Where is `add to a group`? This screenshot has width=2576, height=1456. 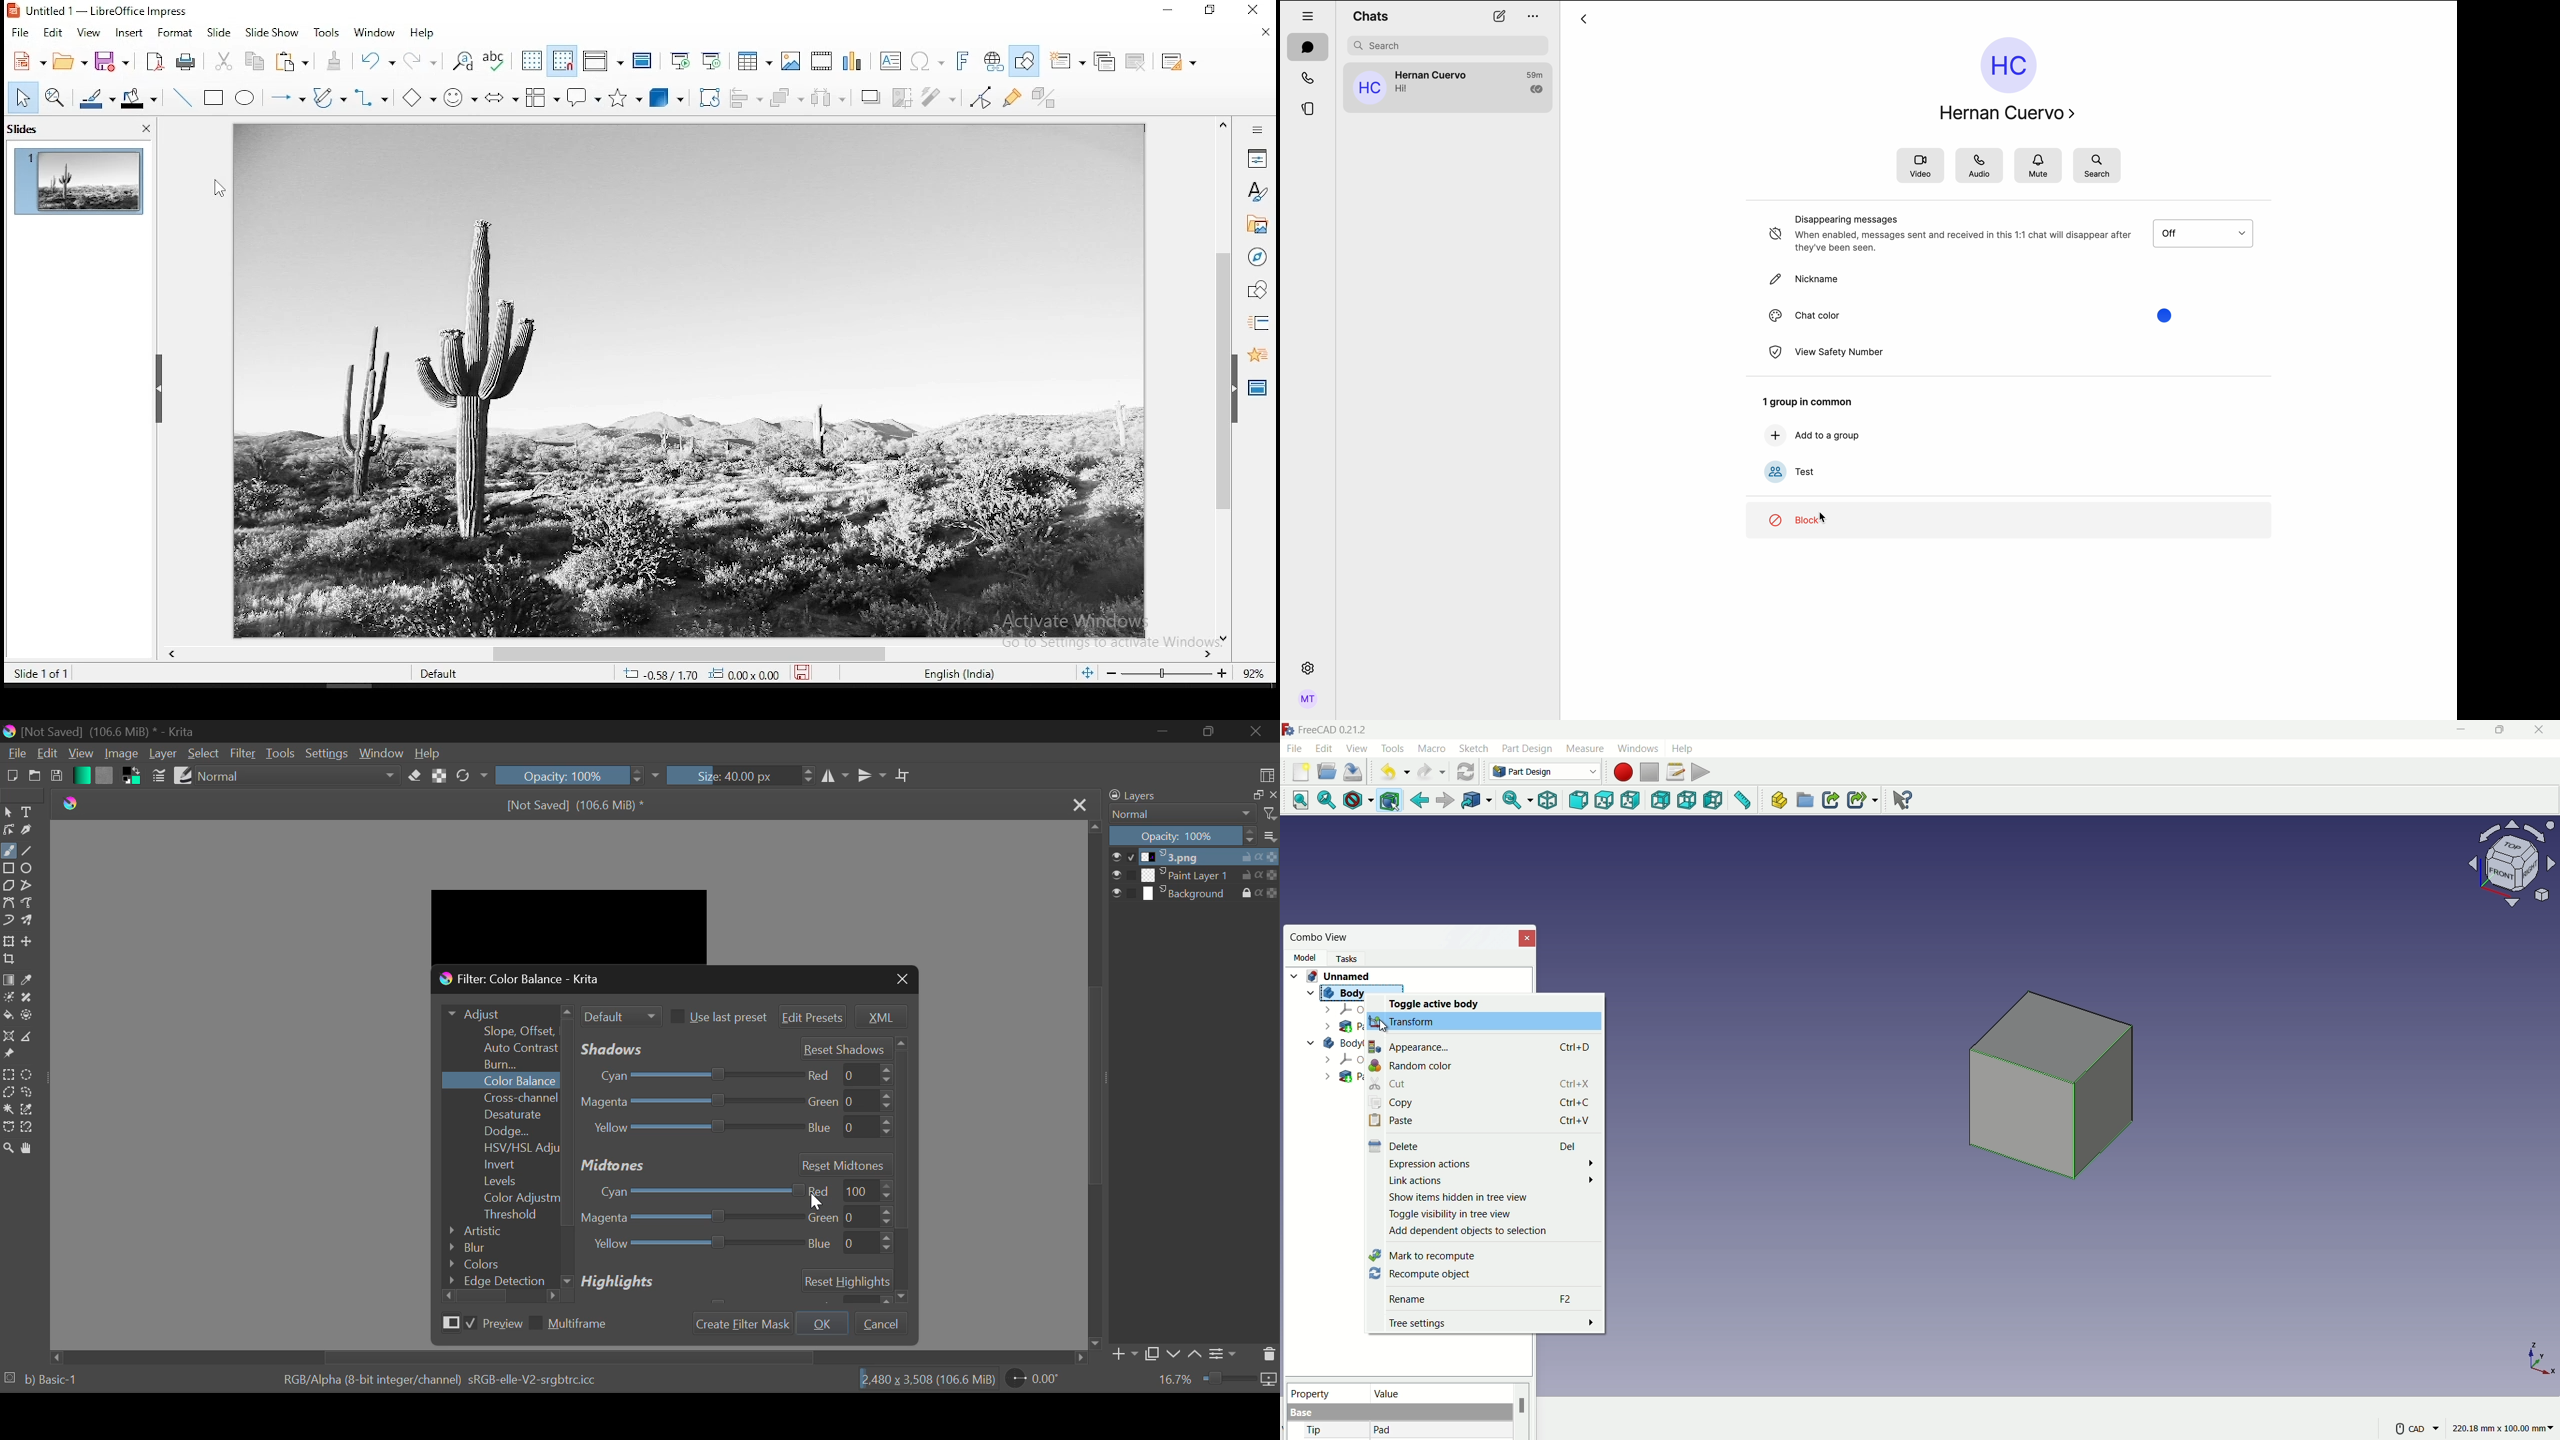
add to a group is located at coordinates (1812, 436).